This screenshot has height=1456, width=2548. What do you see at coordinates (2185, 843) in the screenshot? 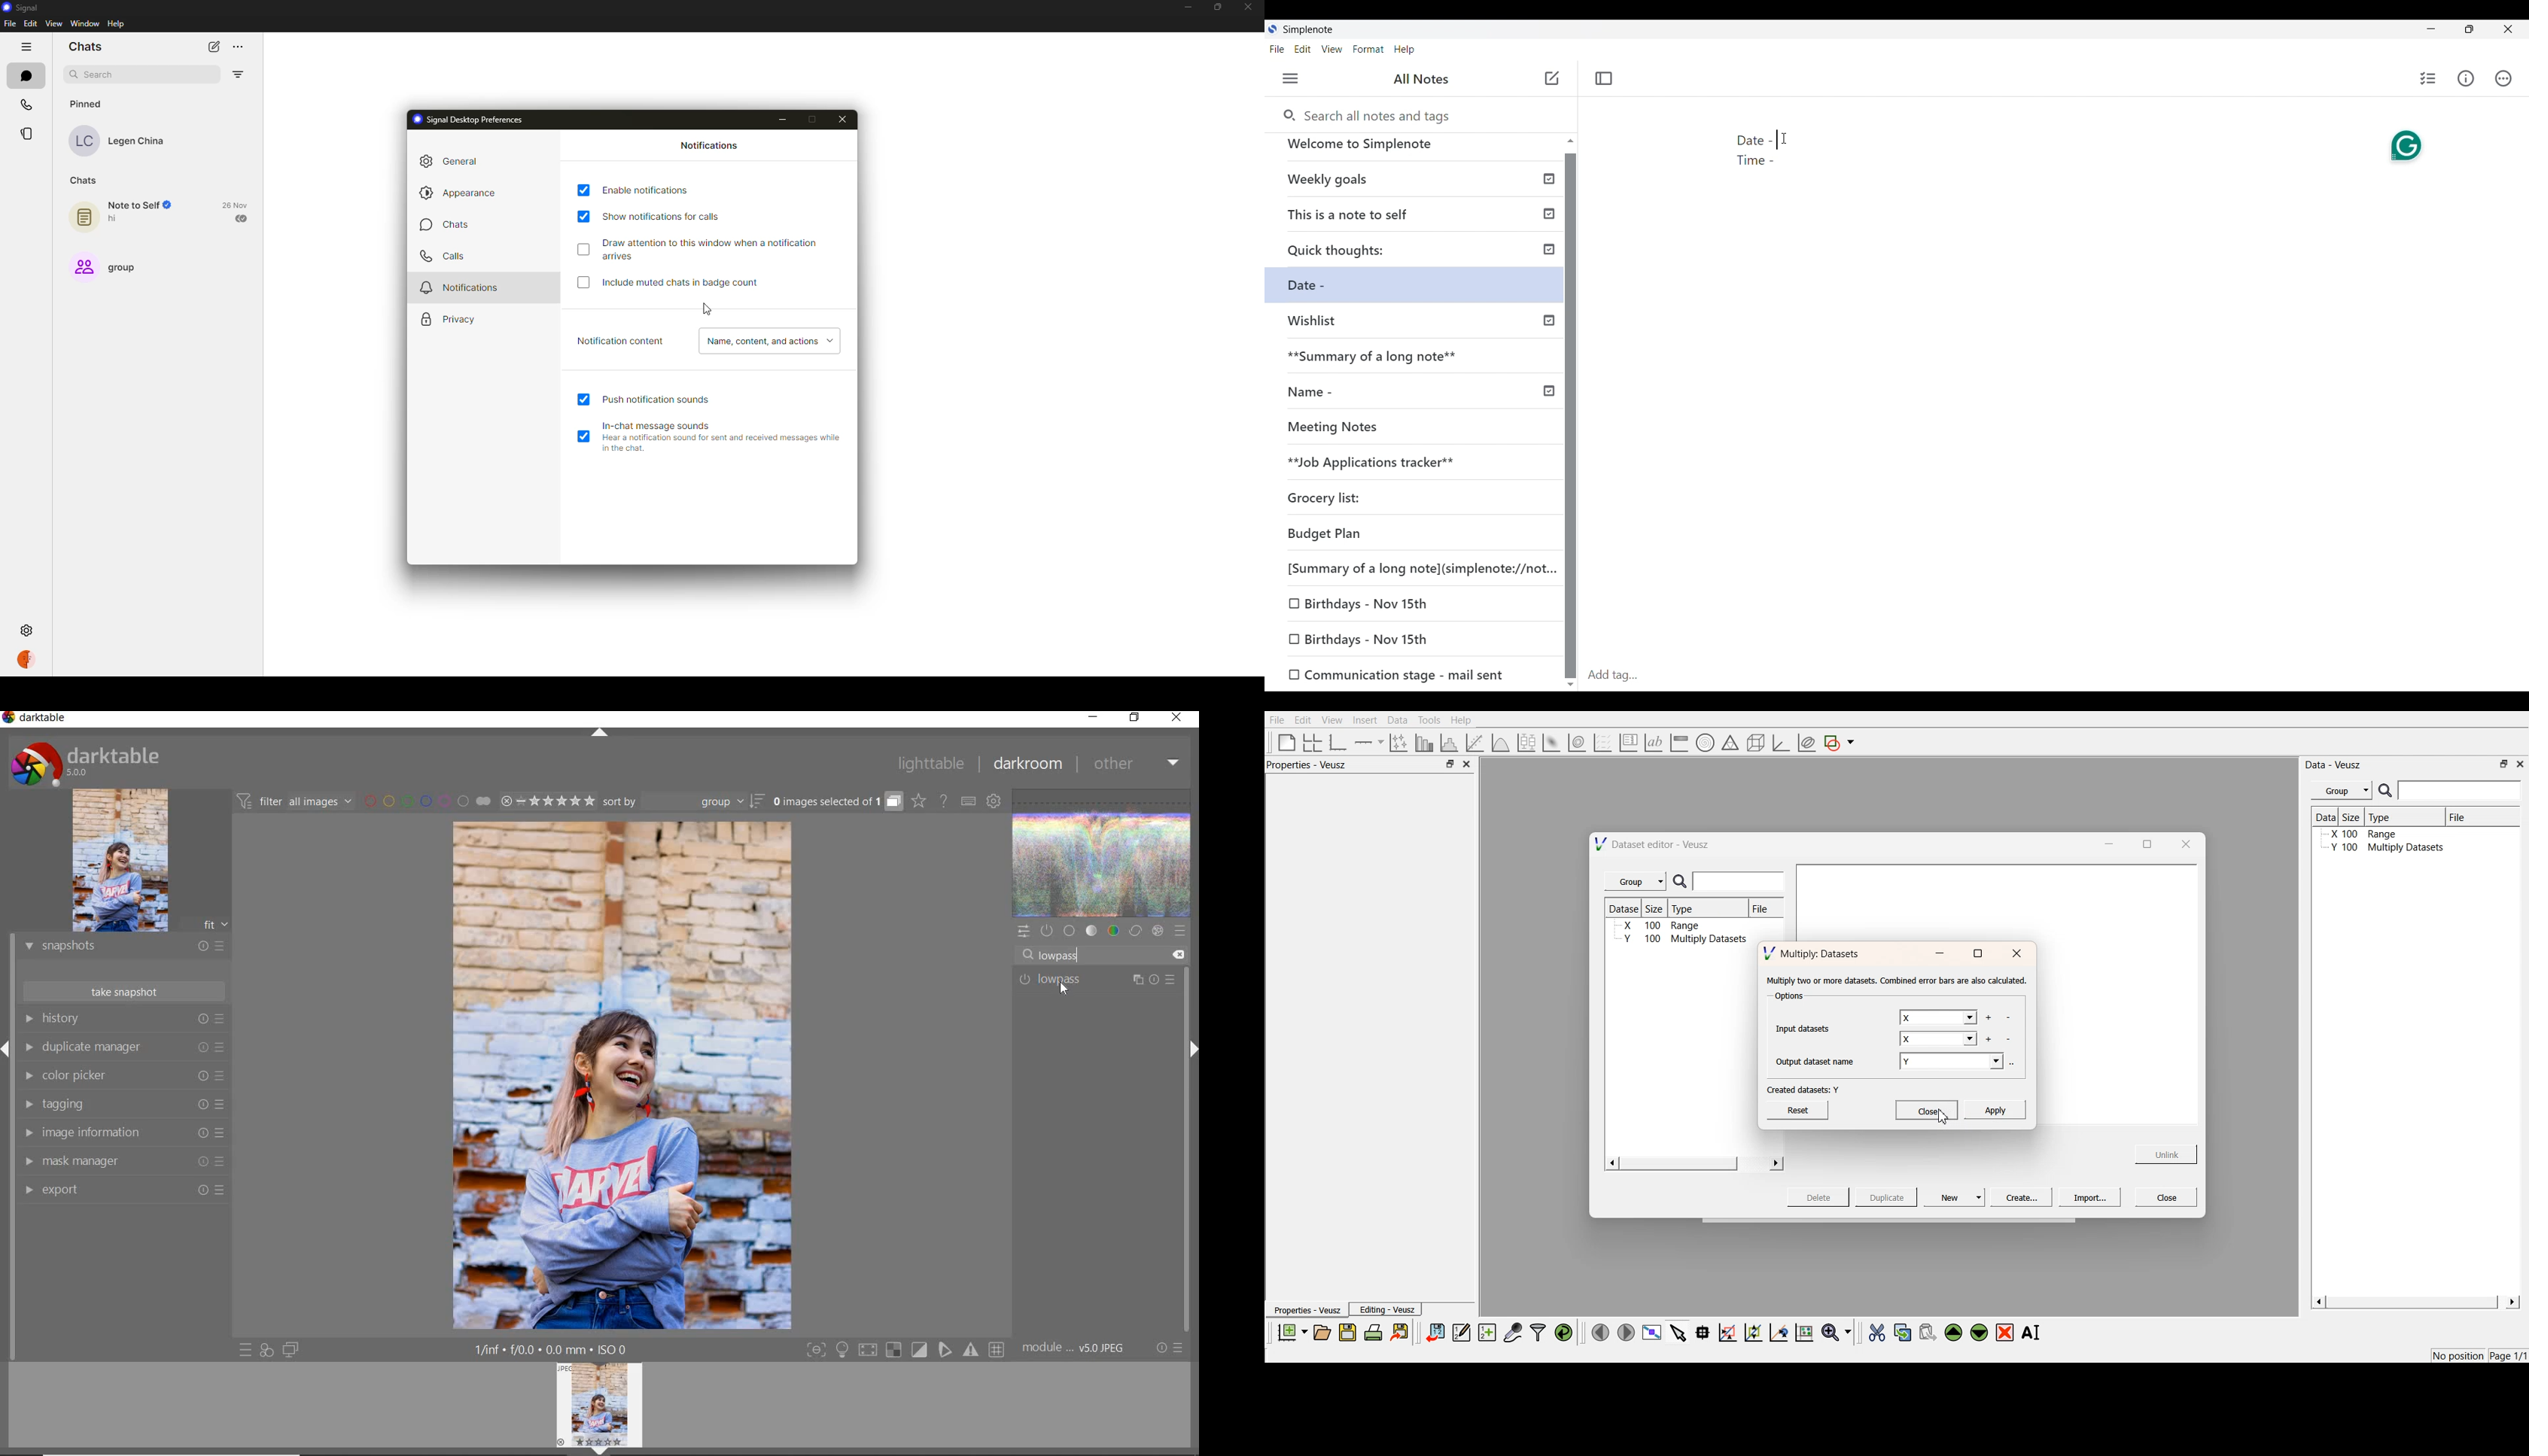
I see `close` at bounding box center [2185, 843].